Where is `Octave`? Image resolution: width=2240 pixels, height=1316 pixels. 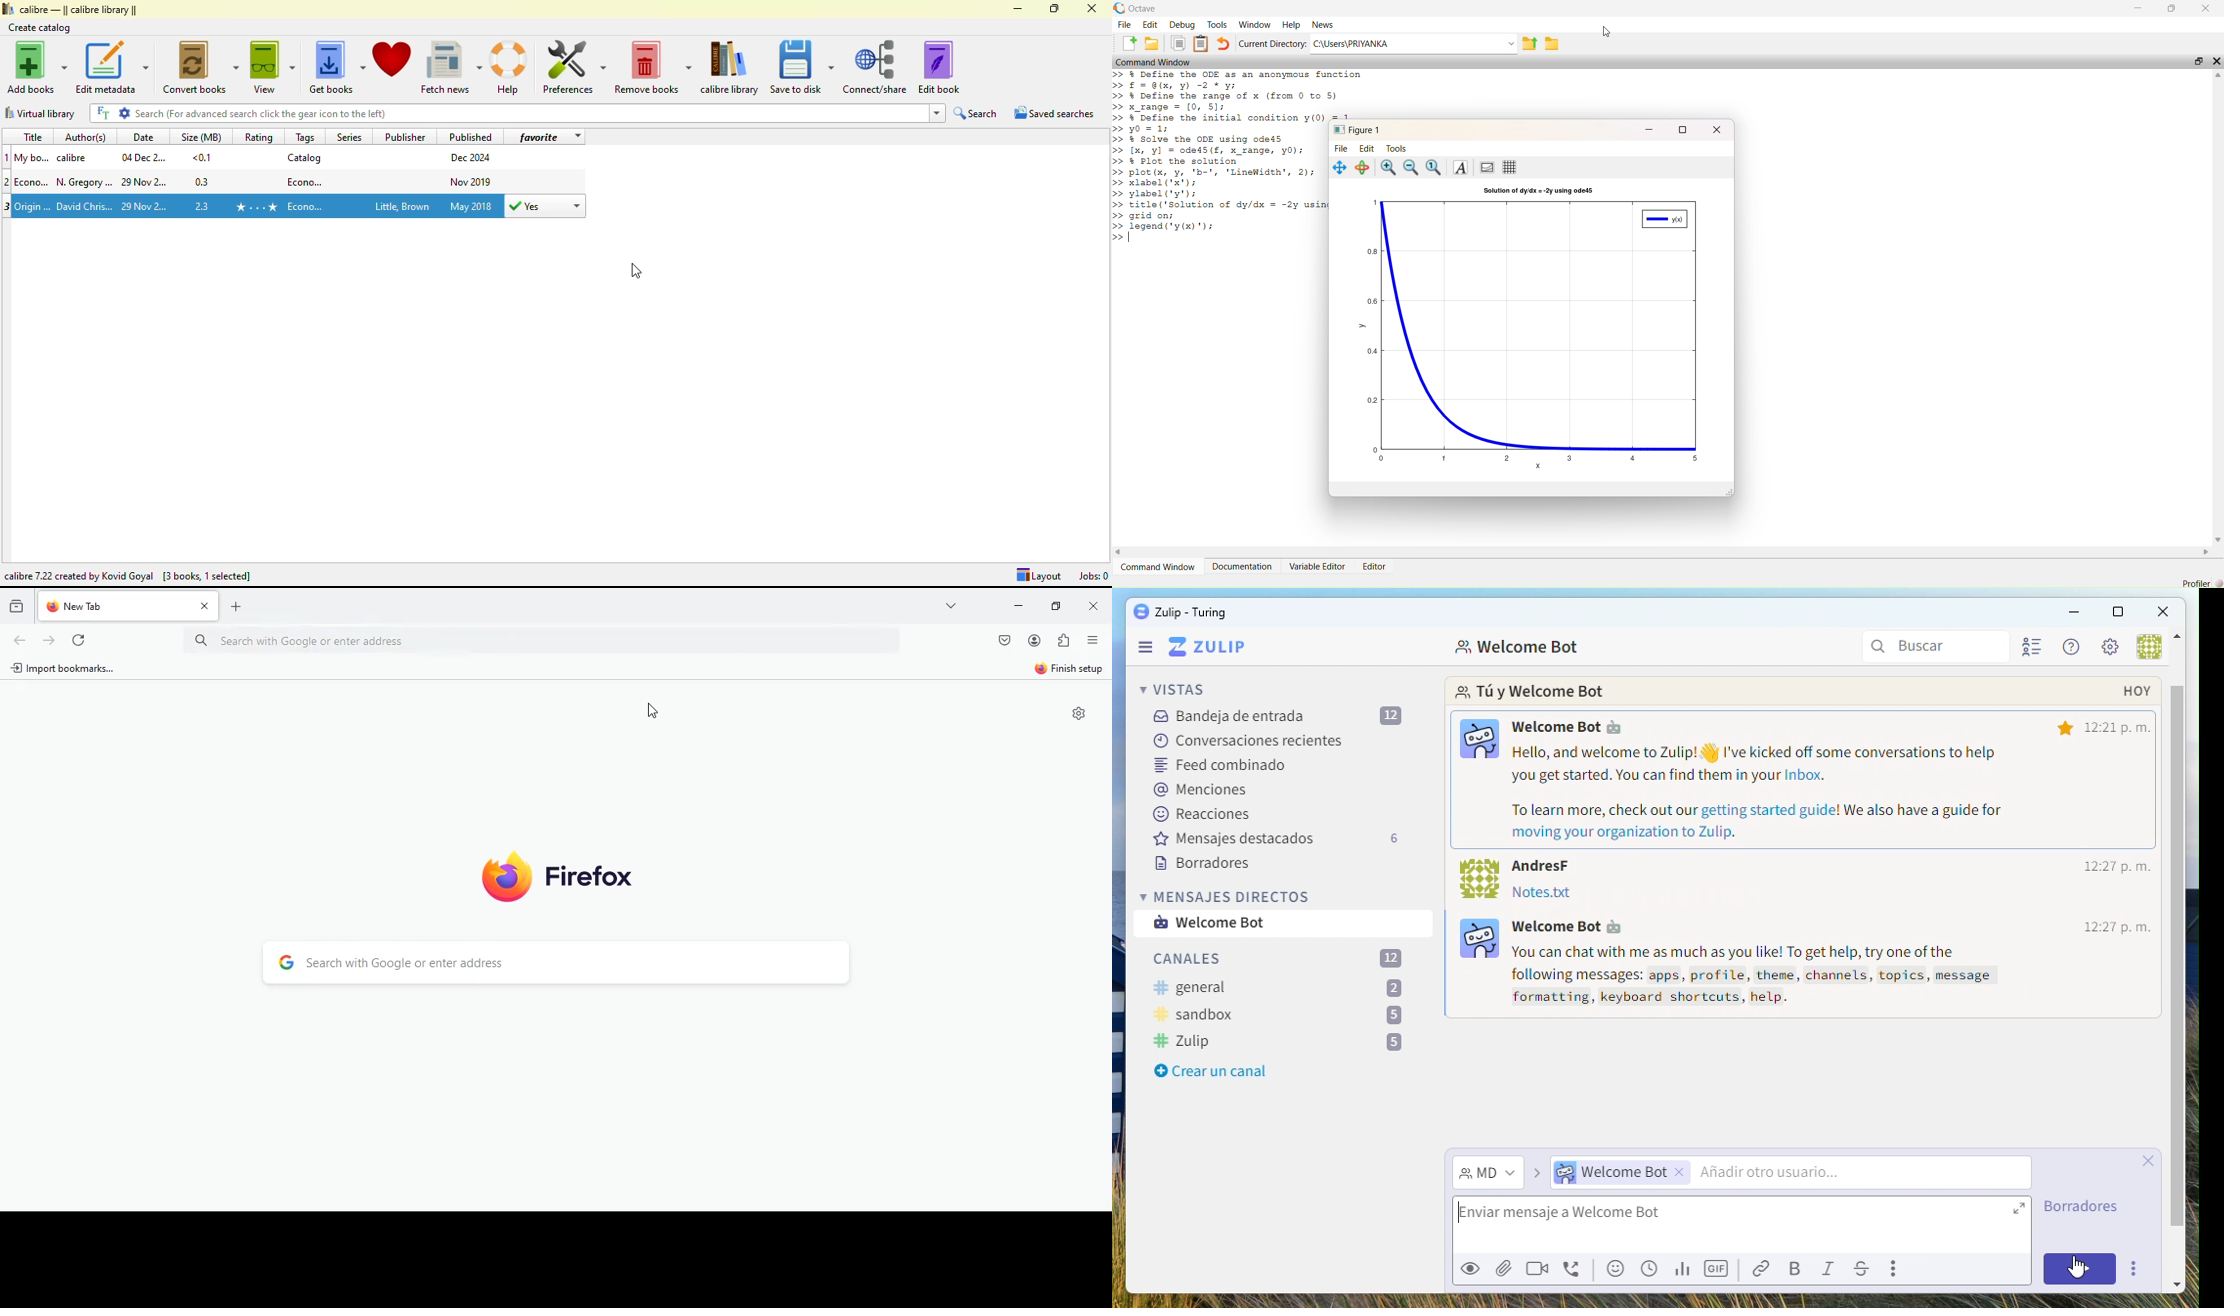
Octave is located at coordinates (1142, 9).